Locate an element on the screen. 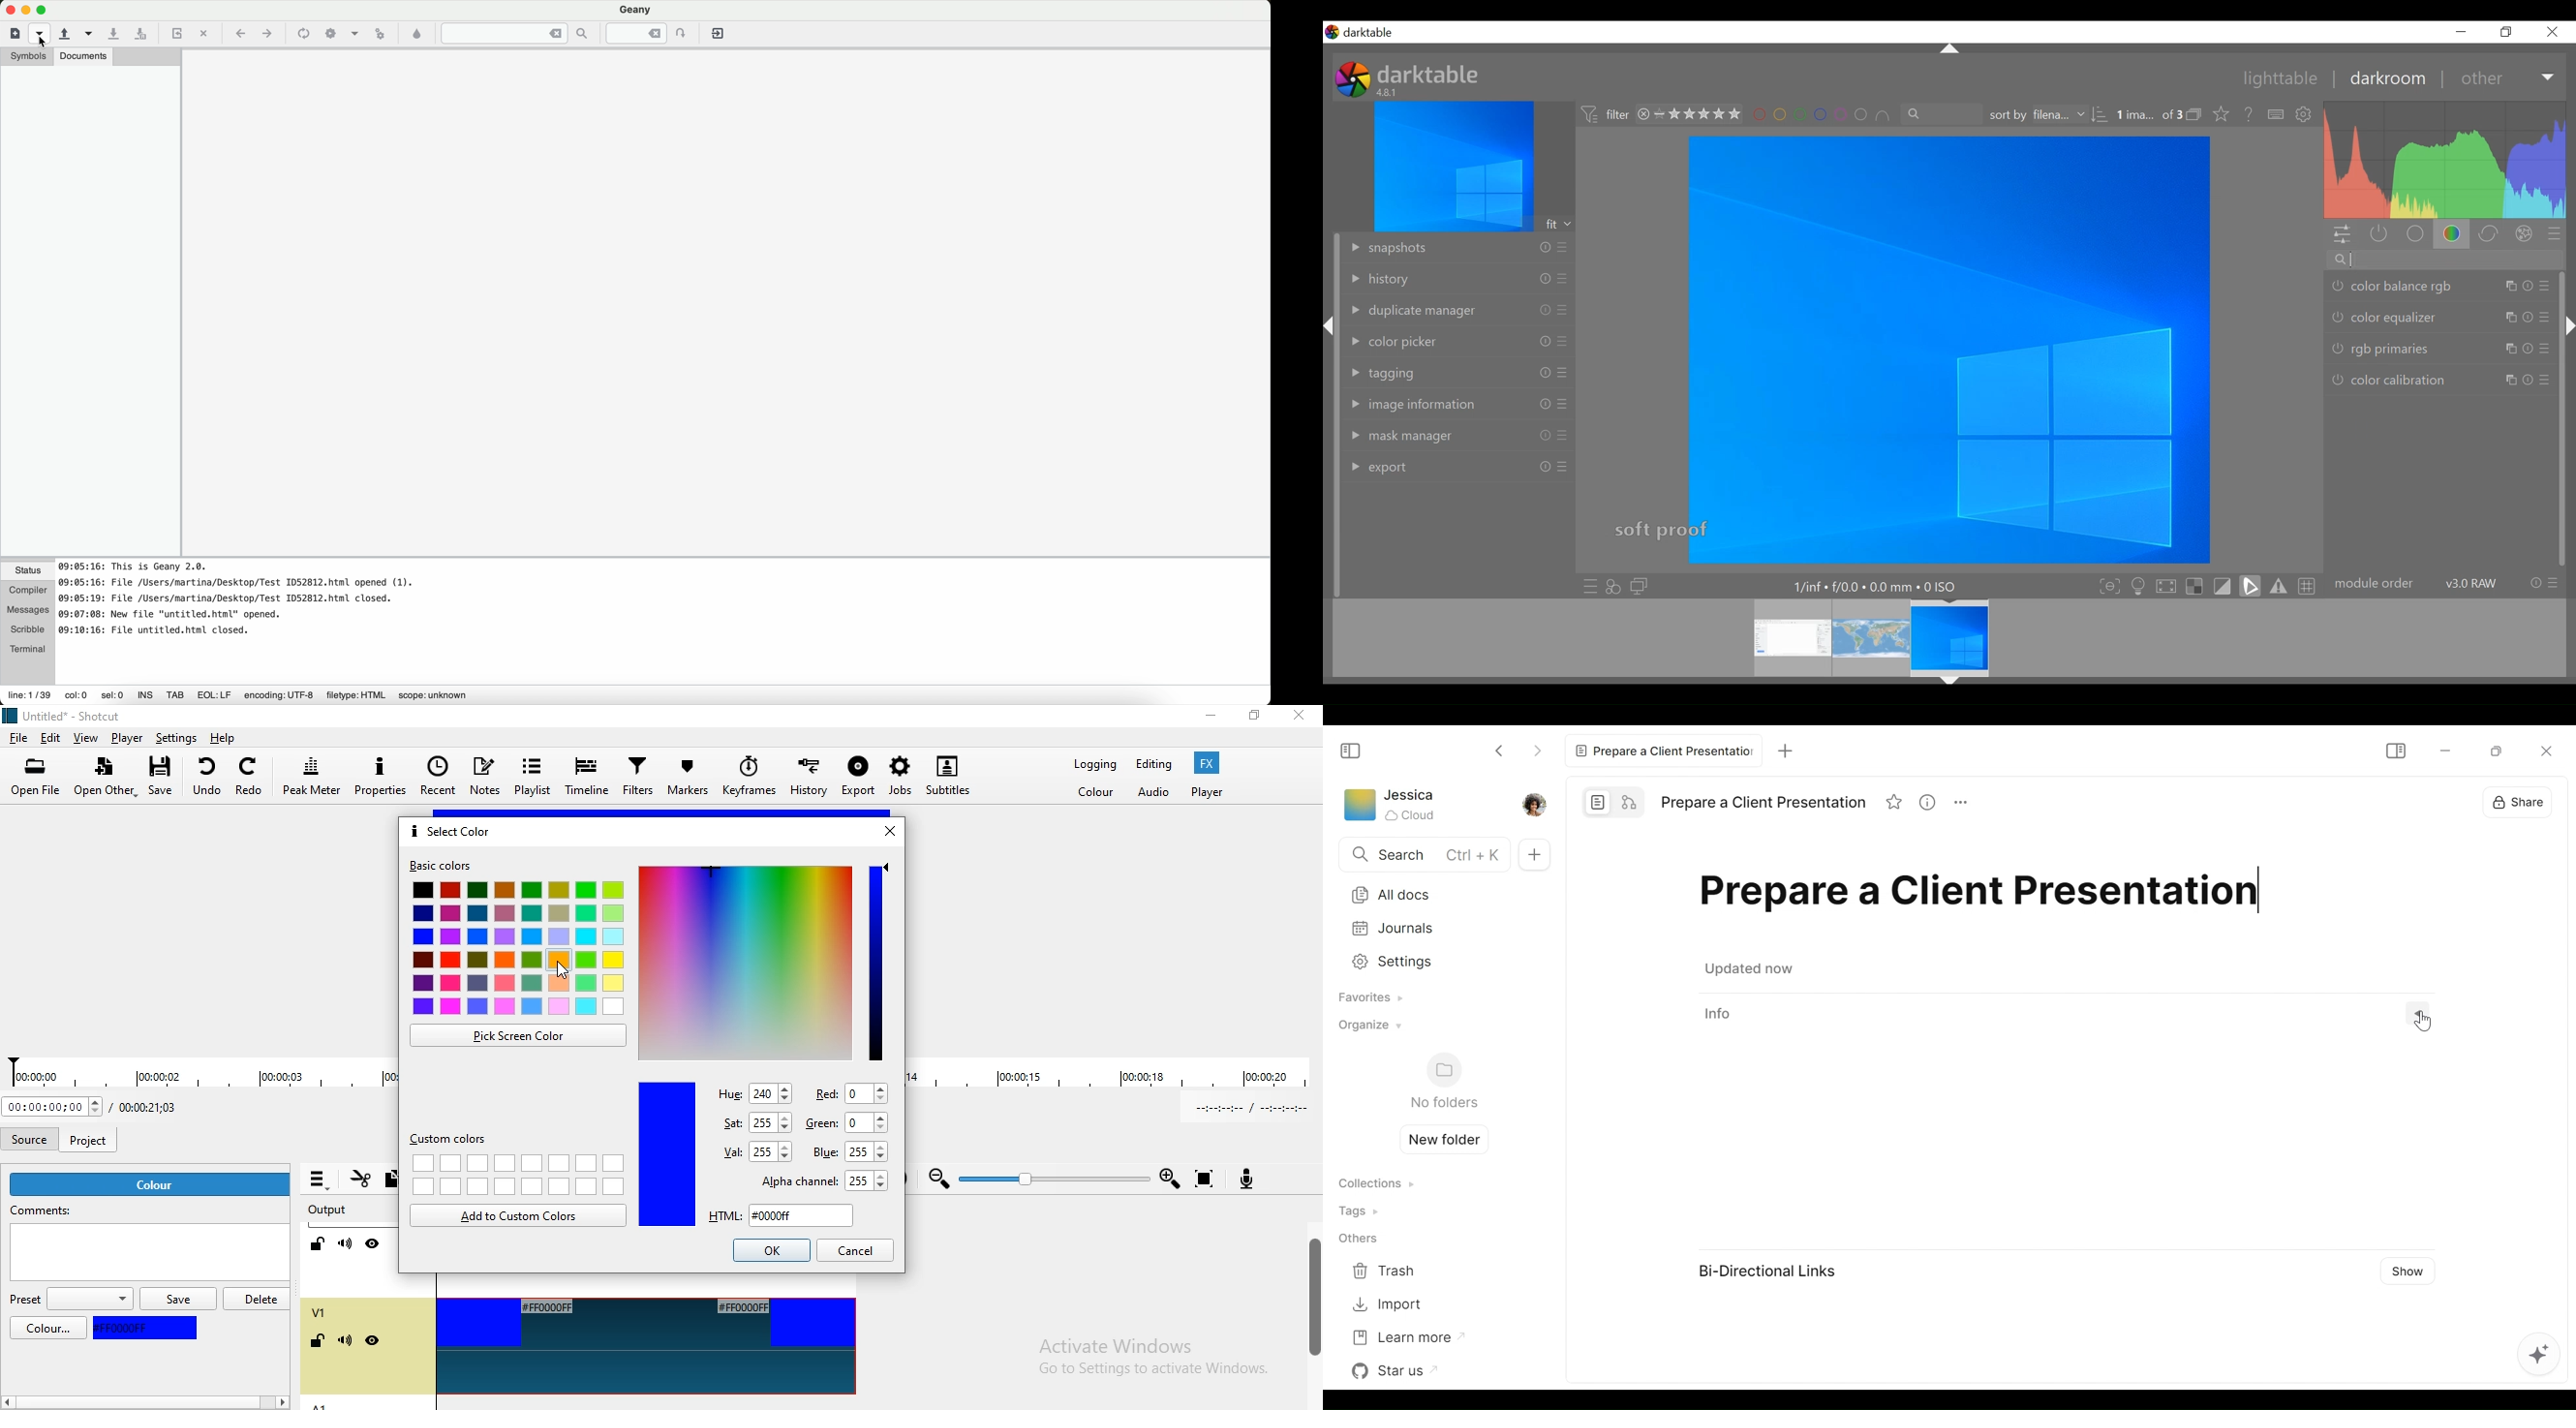 Image resolution: width=2576 pixels, height=1428 pixels. lighttable is located at coordinates (2279, 80).